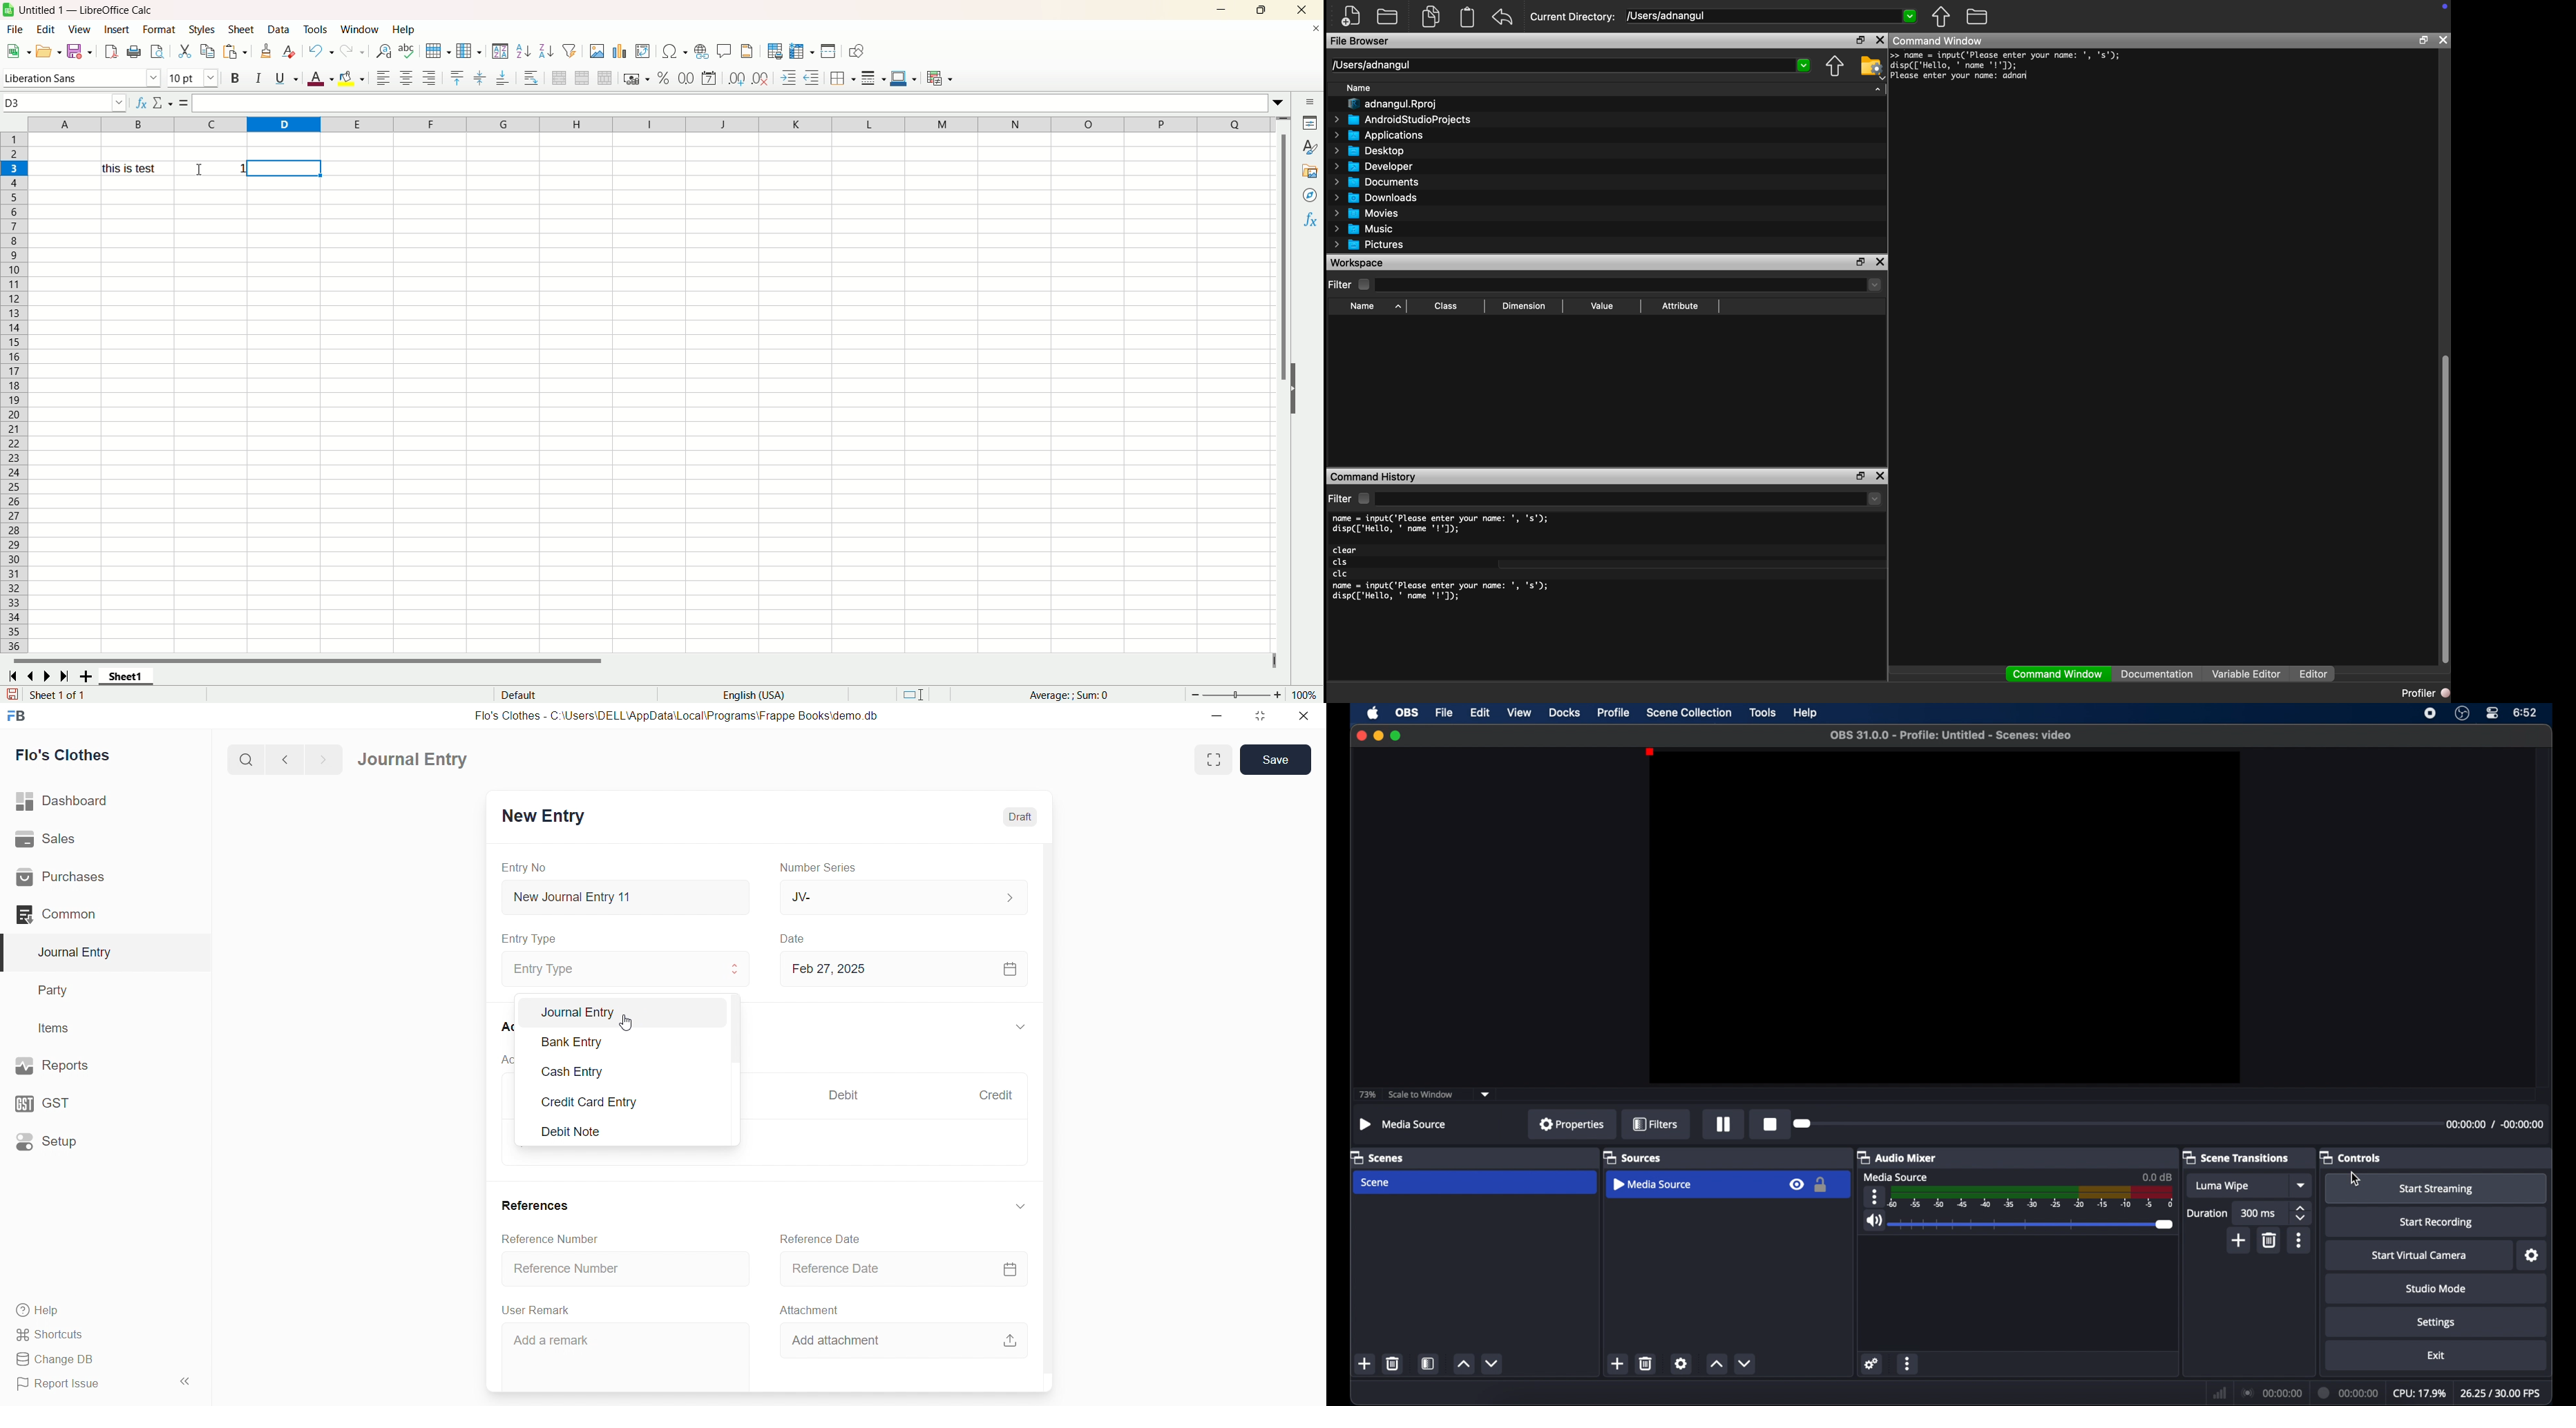 The width and height of the screenshot is (2576, 1428). What do you see at coordinates (1315, 30) in the screenshot?
I see `close document` at bounding box center [1315, 30].